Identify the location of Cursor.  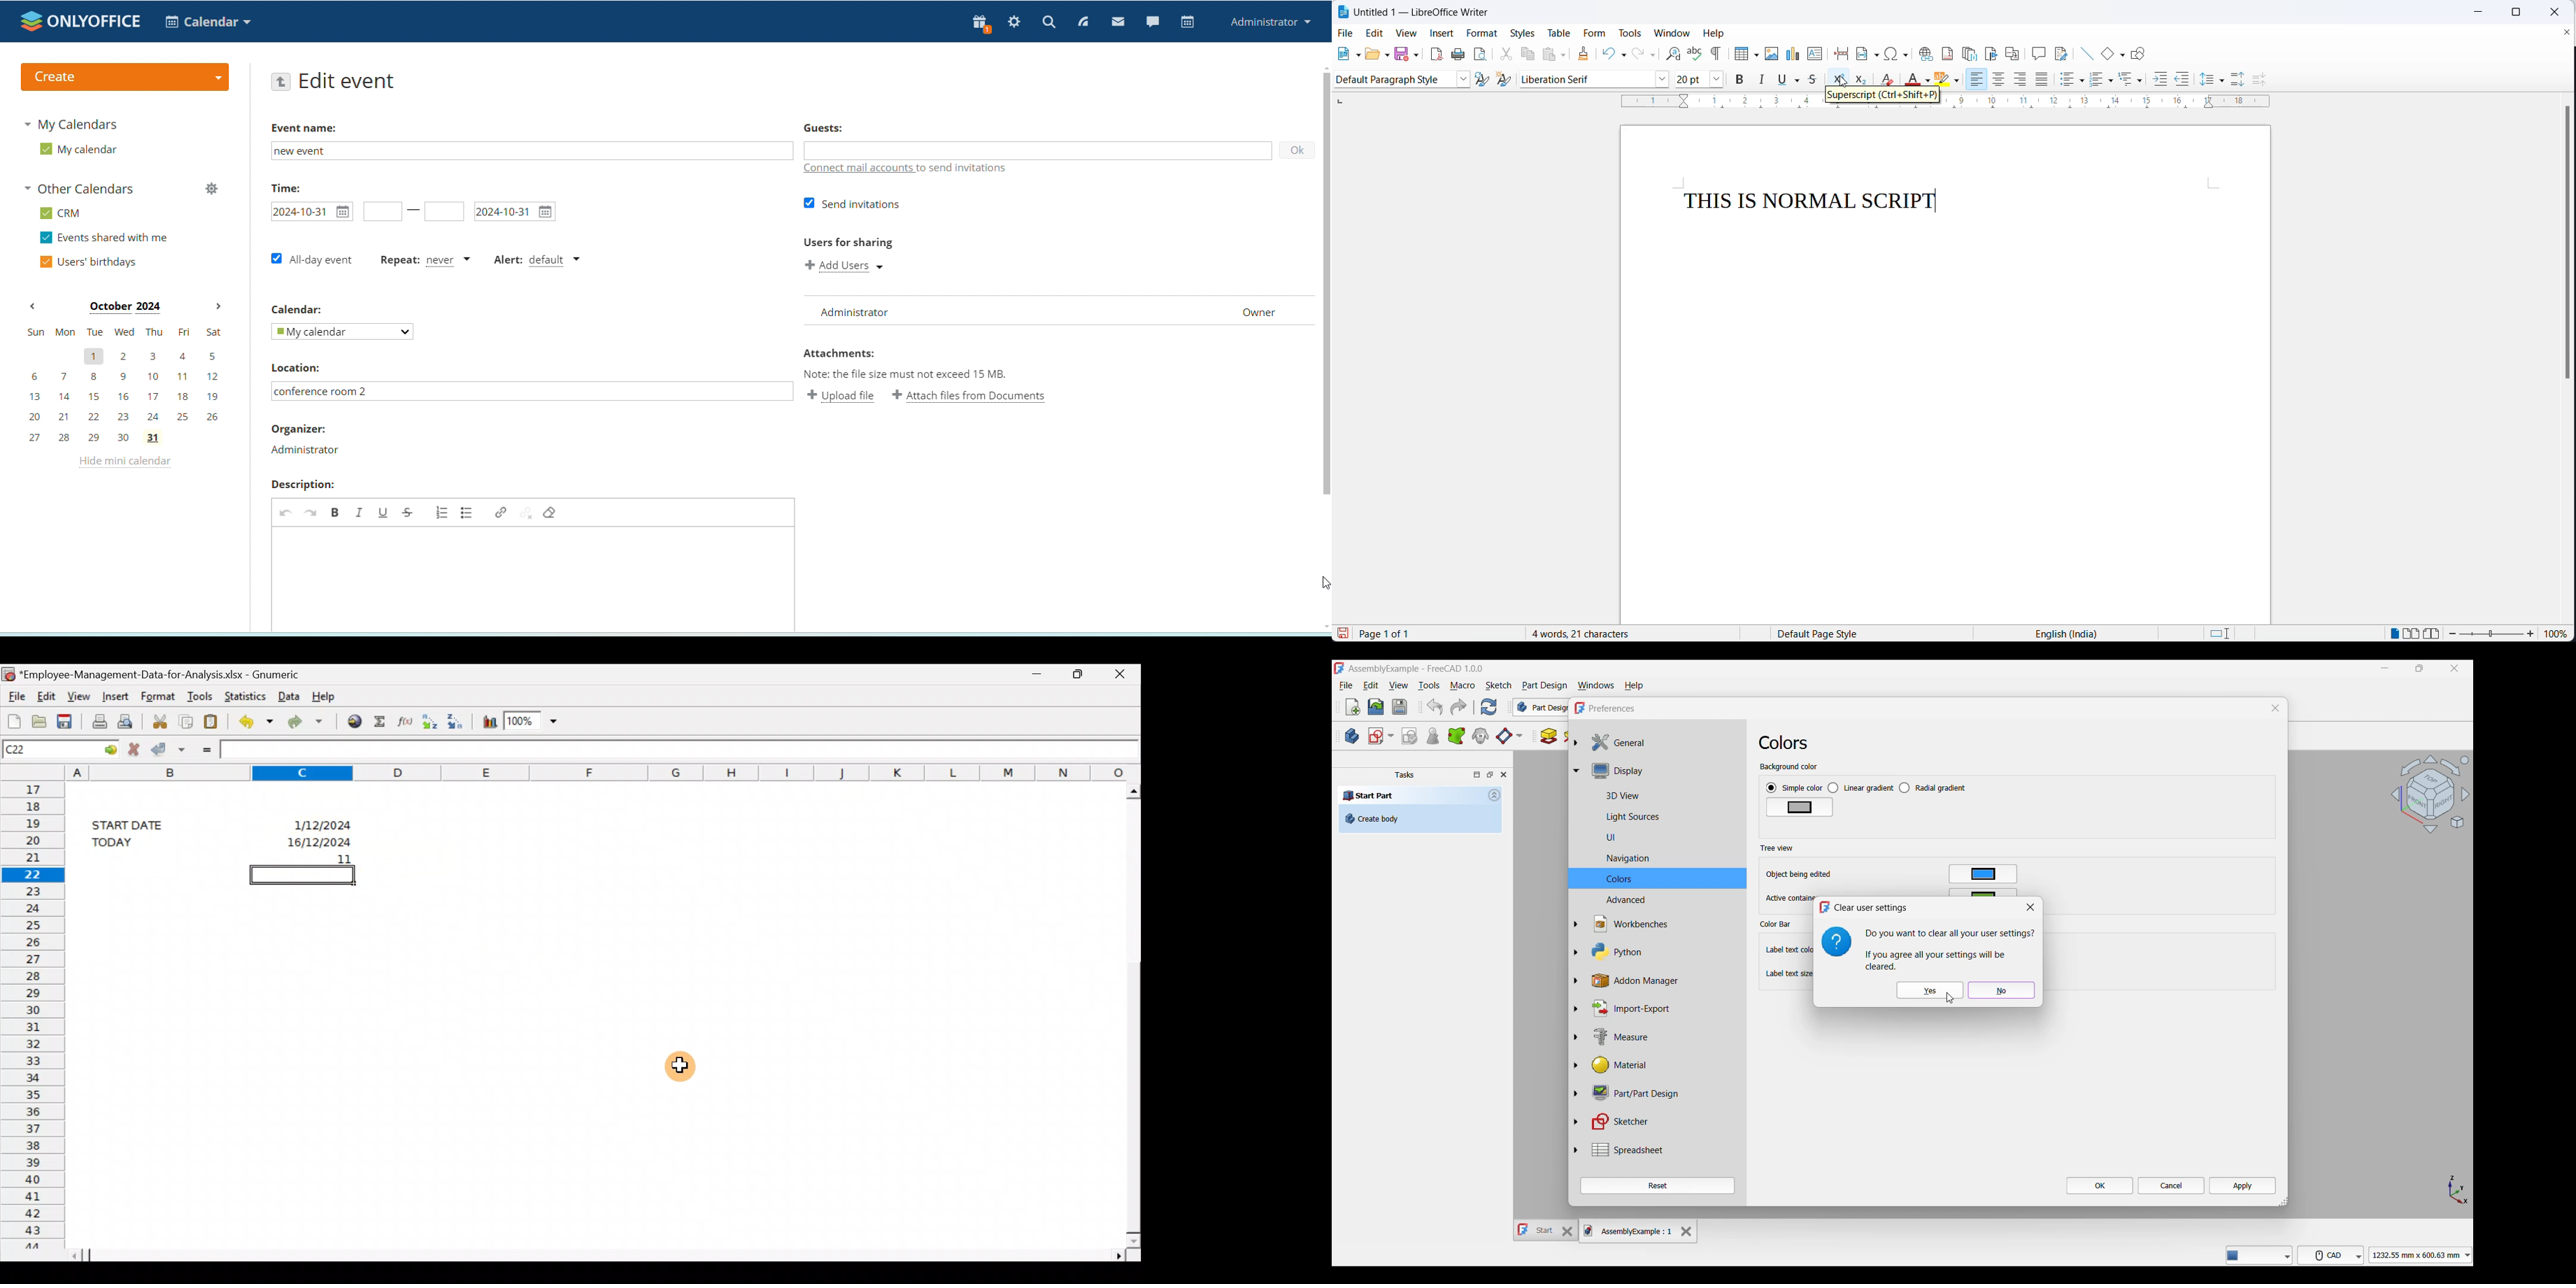
(1950, 998).